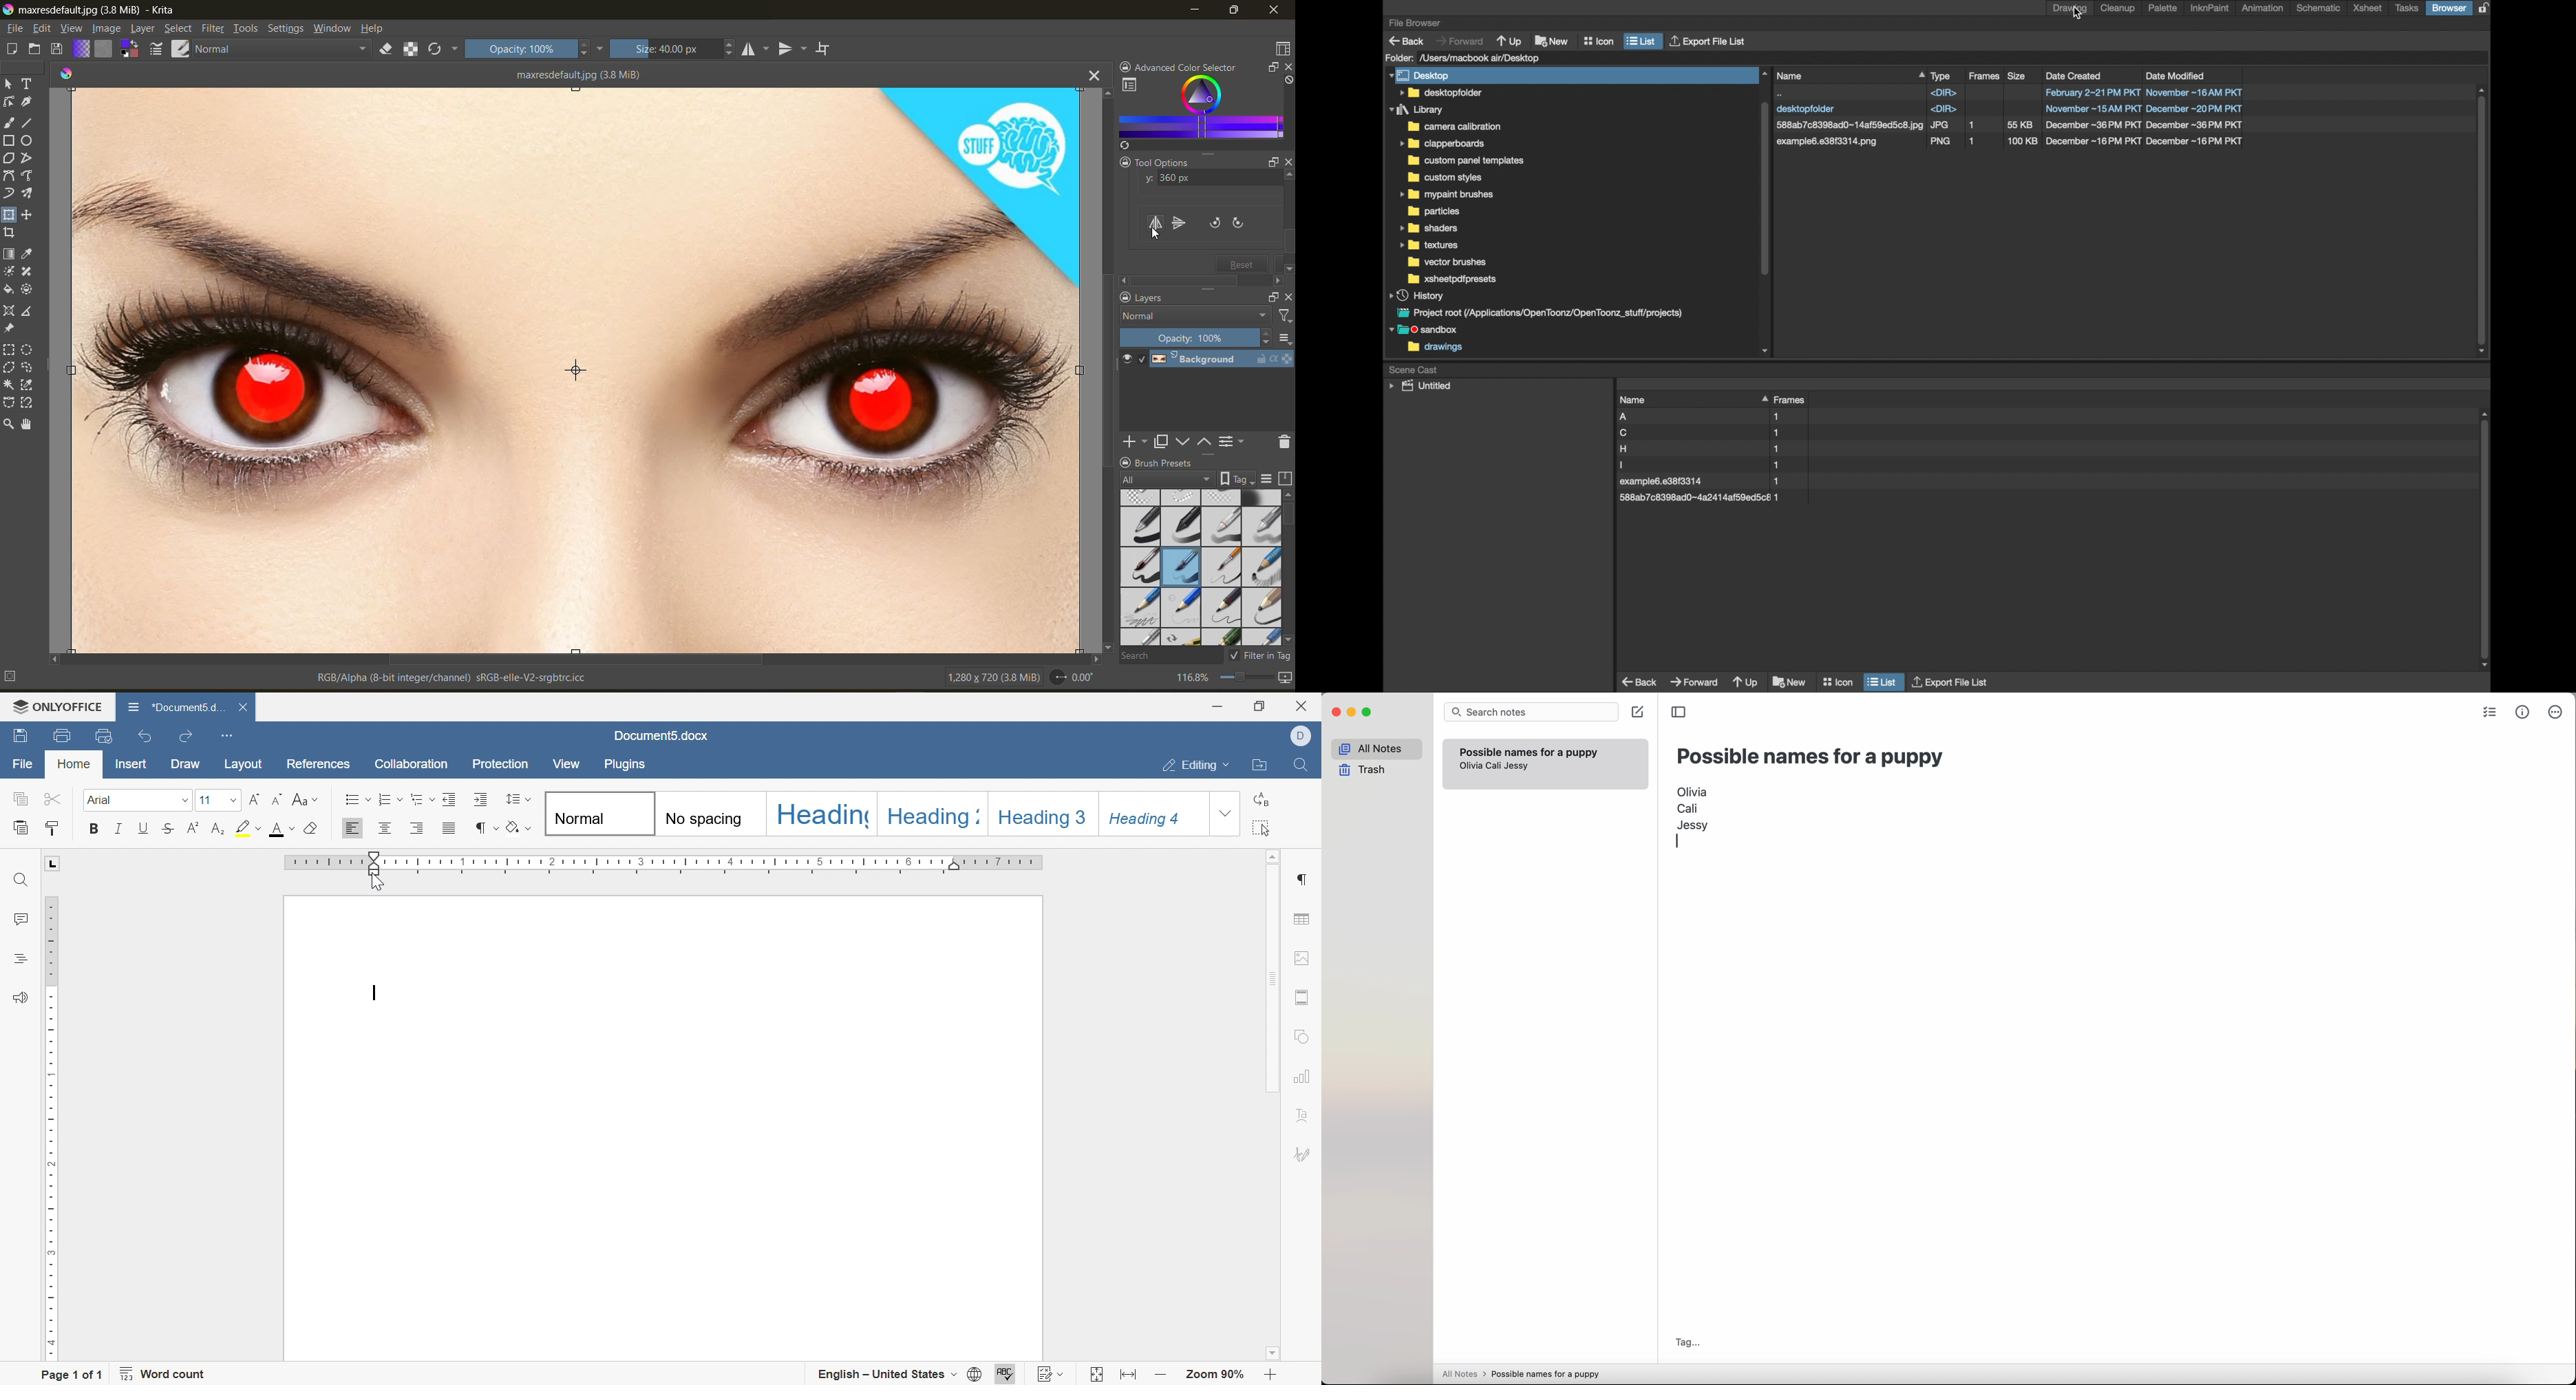 The width and height of the screenshot is (2576, 1400). What do you see at coordinates (20, 918) in the screenshot?
I see `comments` at bounding box center [20, 918].